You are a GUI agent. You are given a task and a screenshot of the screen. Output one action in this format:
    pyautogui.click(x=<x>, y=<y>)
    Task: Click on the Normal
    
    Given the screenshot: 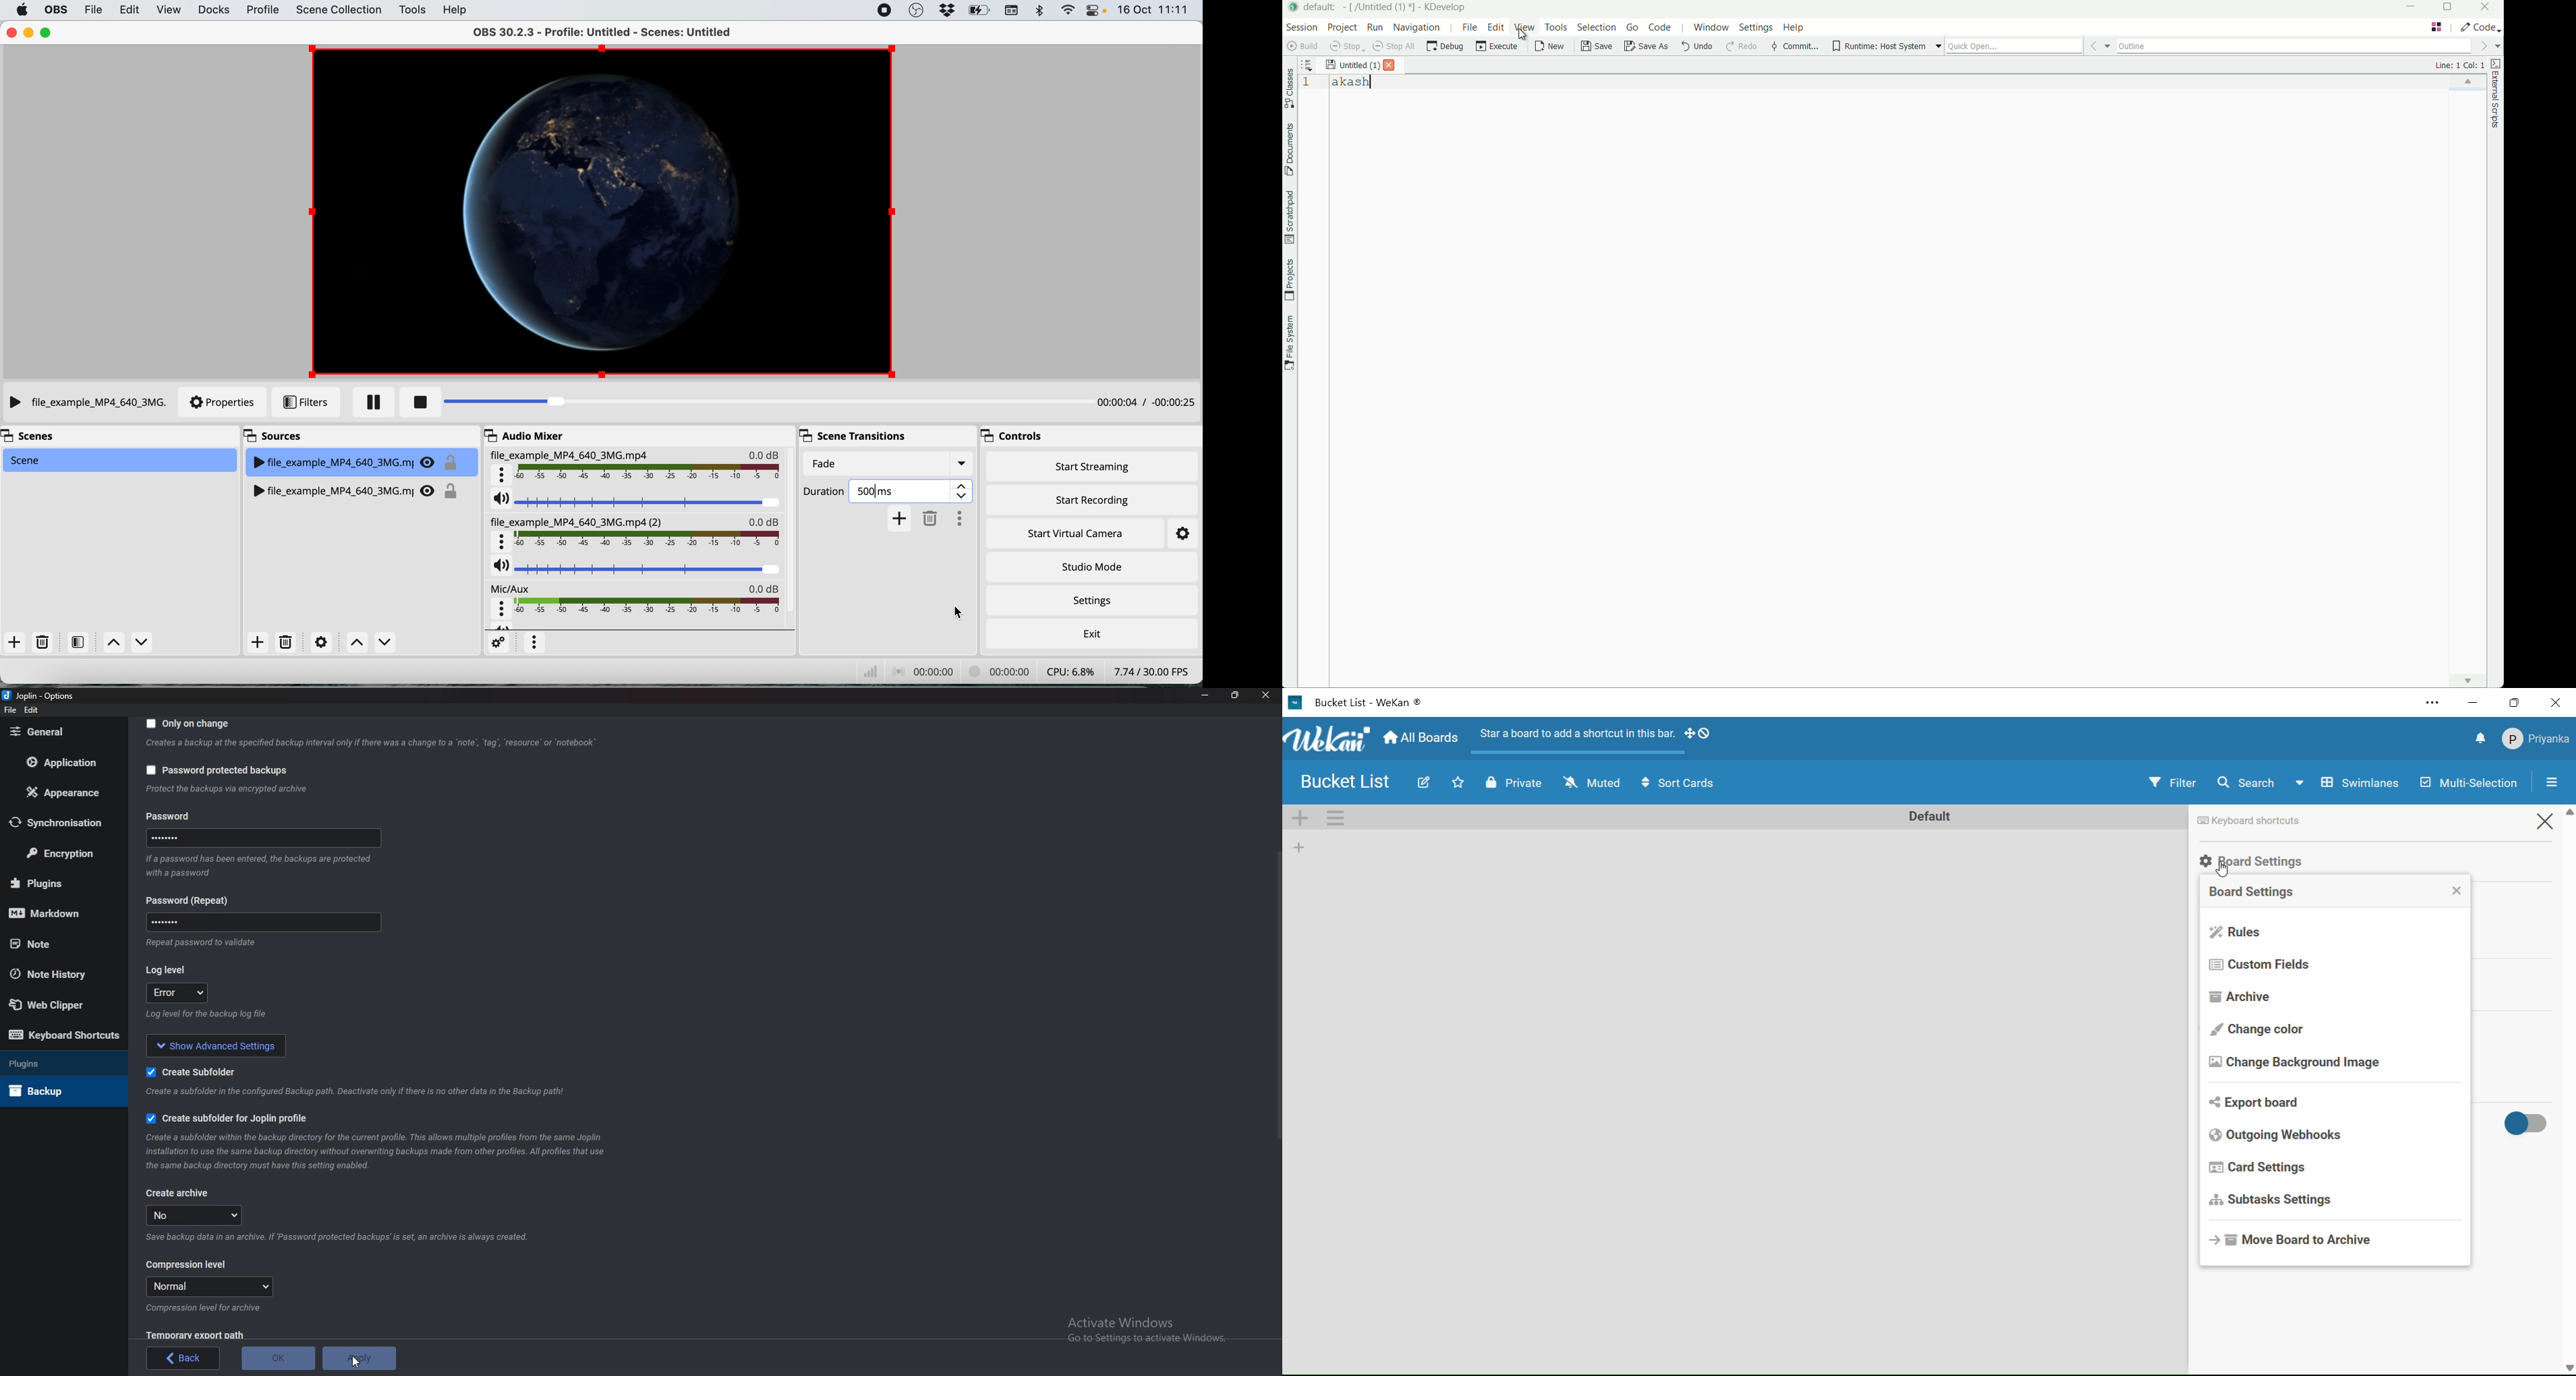 What is the action you would take?
    pyautogui.click(x=209, y=1286)
    